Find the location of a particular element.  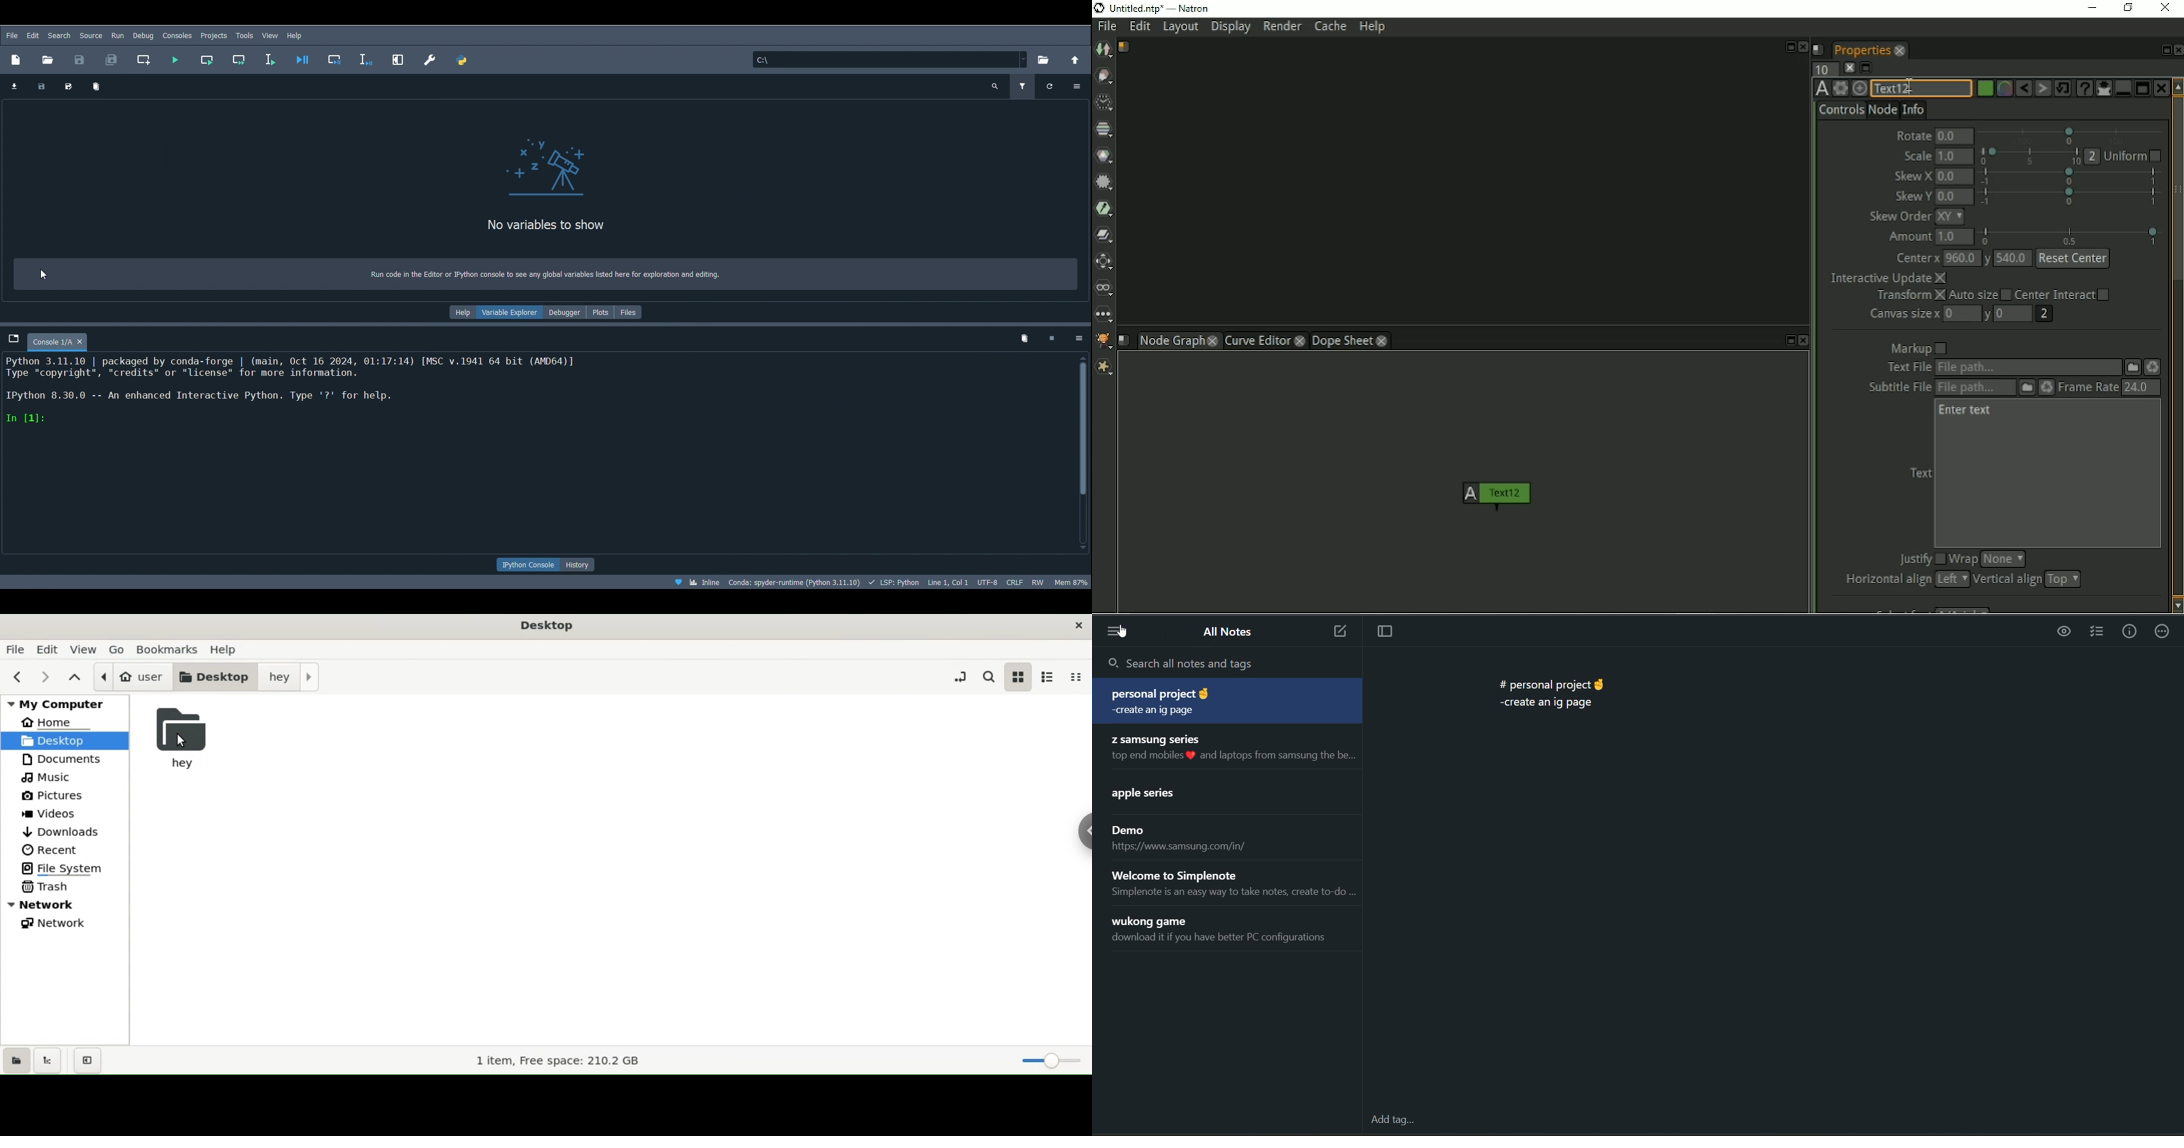

Encoding is located at coordinates (990, 582).